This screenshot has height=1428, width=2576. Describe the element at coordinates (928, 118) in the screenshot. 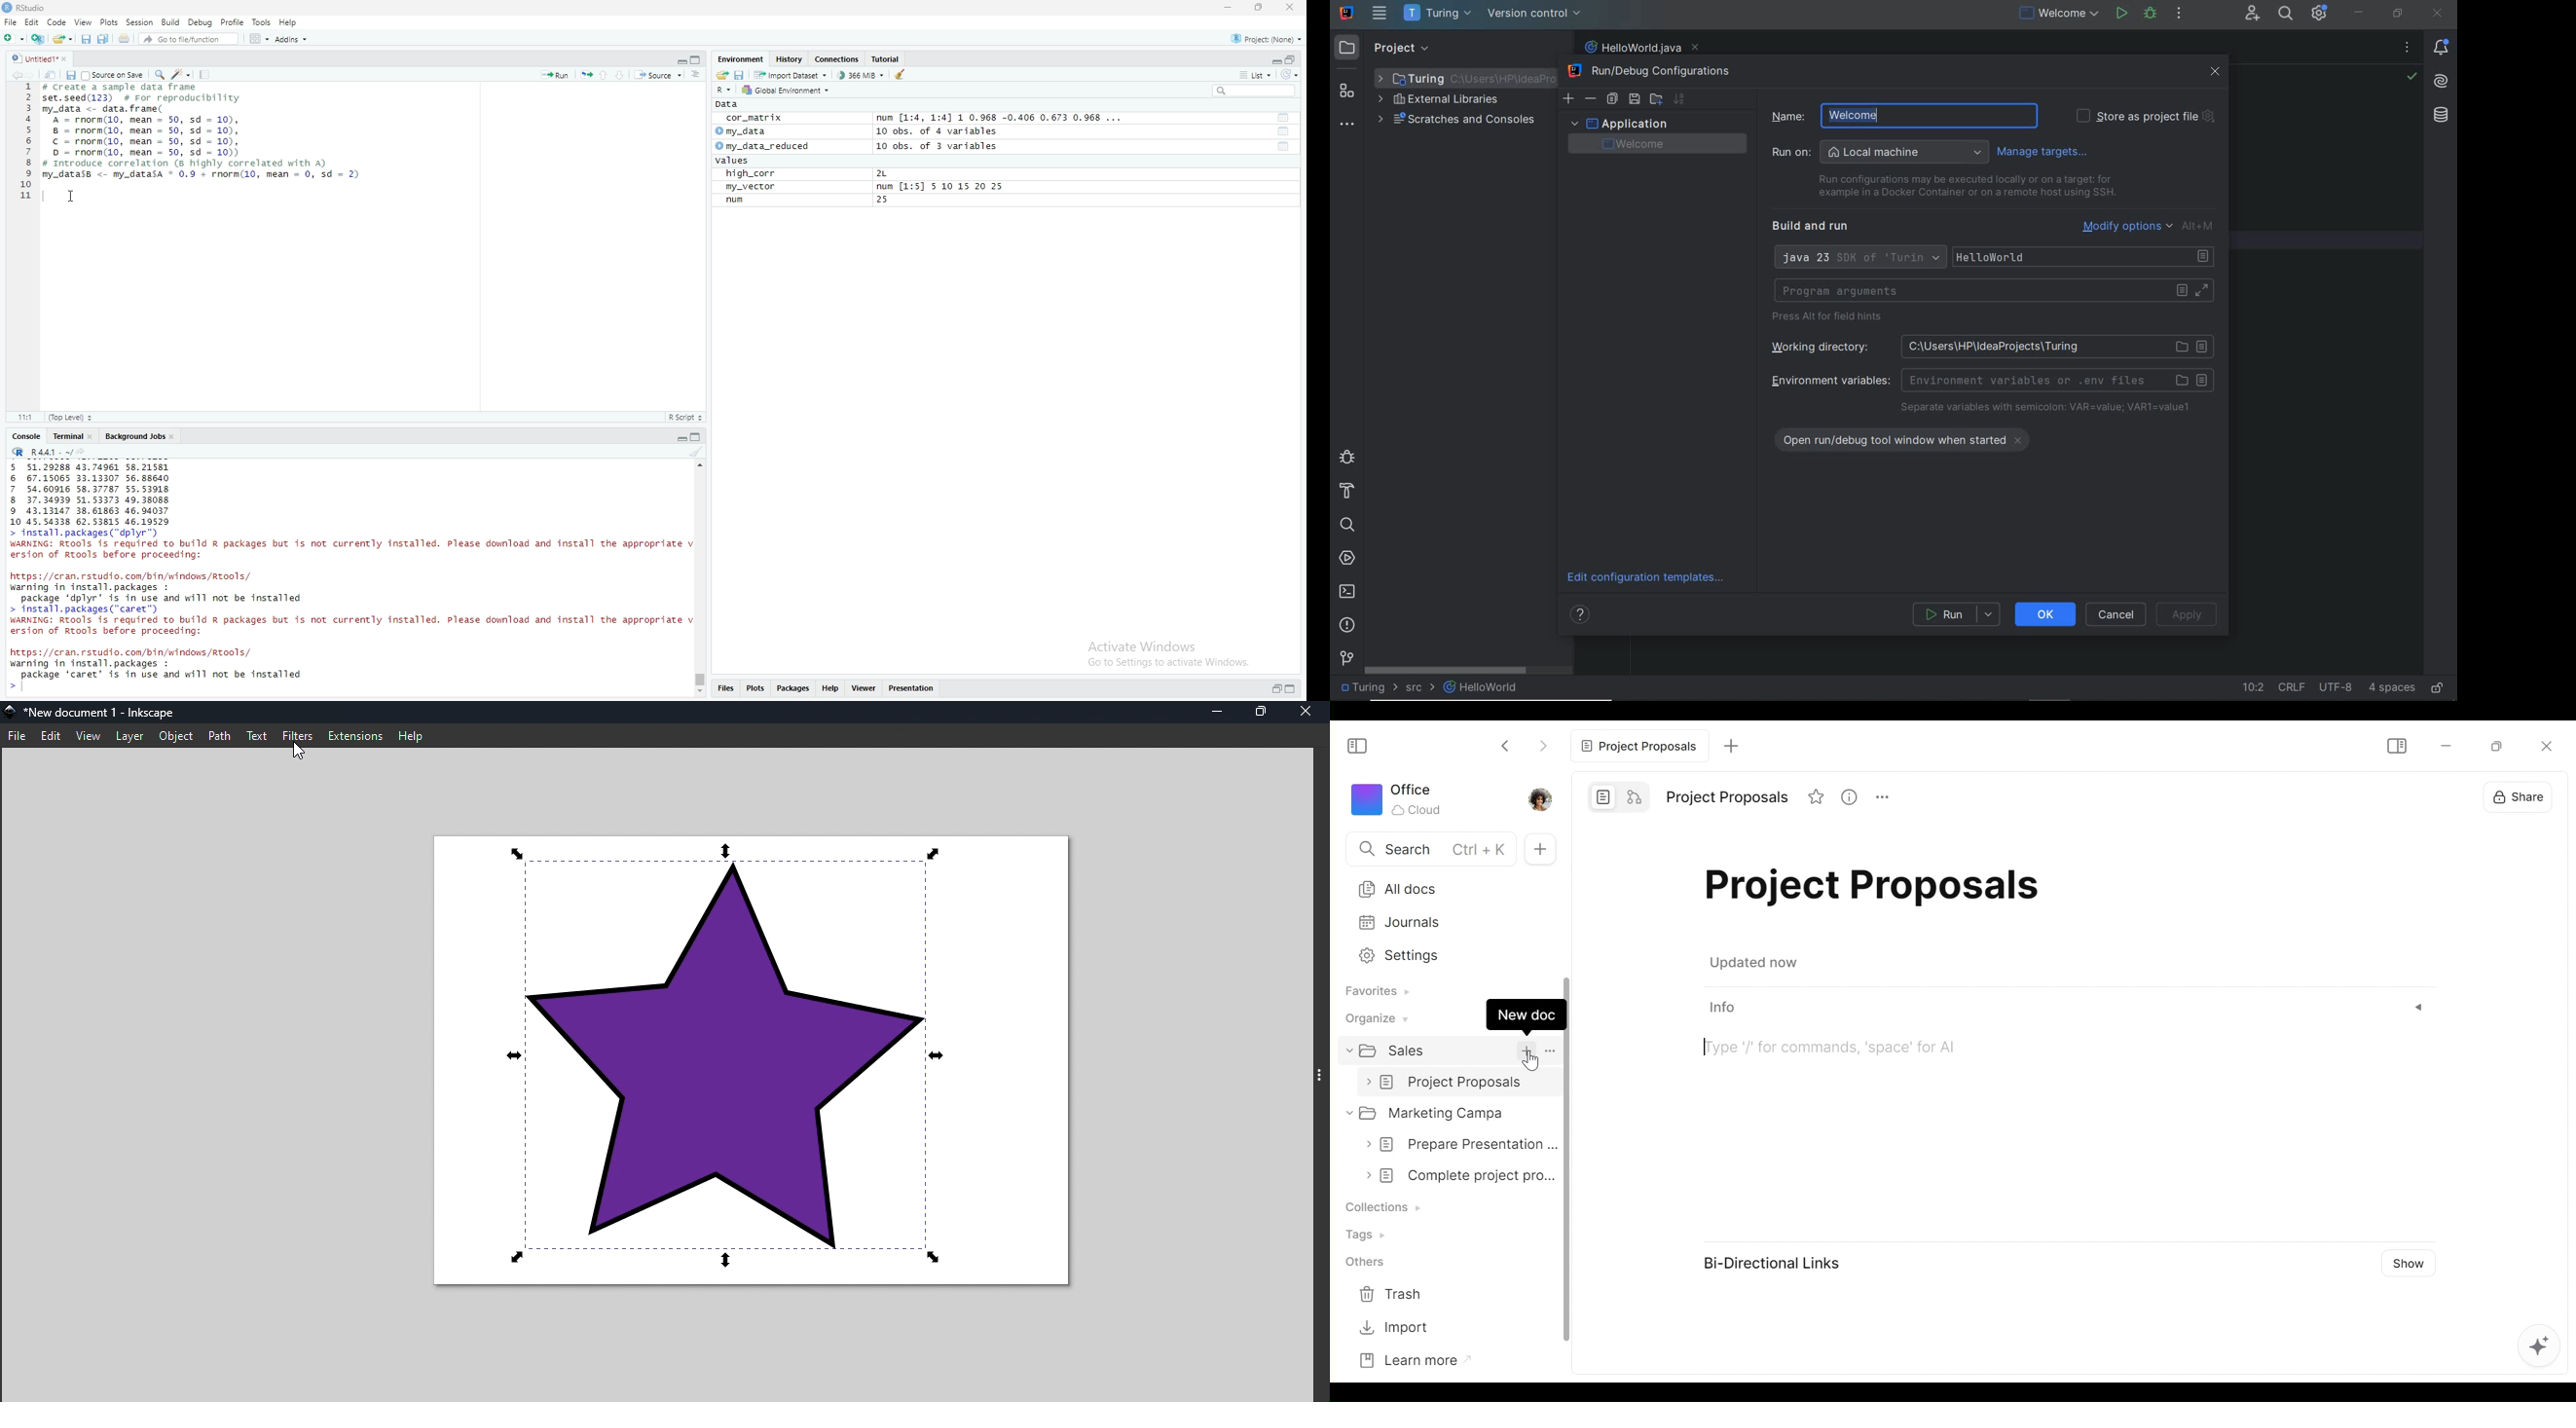

I see `cor_matrix num [1:4, 1:4] 1 0.968 -0.406 0.673 0.968 ...` at that location.